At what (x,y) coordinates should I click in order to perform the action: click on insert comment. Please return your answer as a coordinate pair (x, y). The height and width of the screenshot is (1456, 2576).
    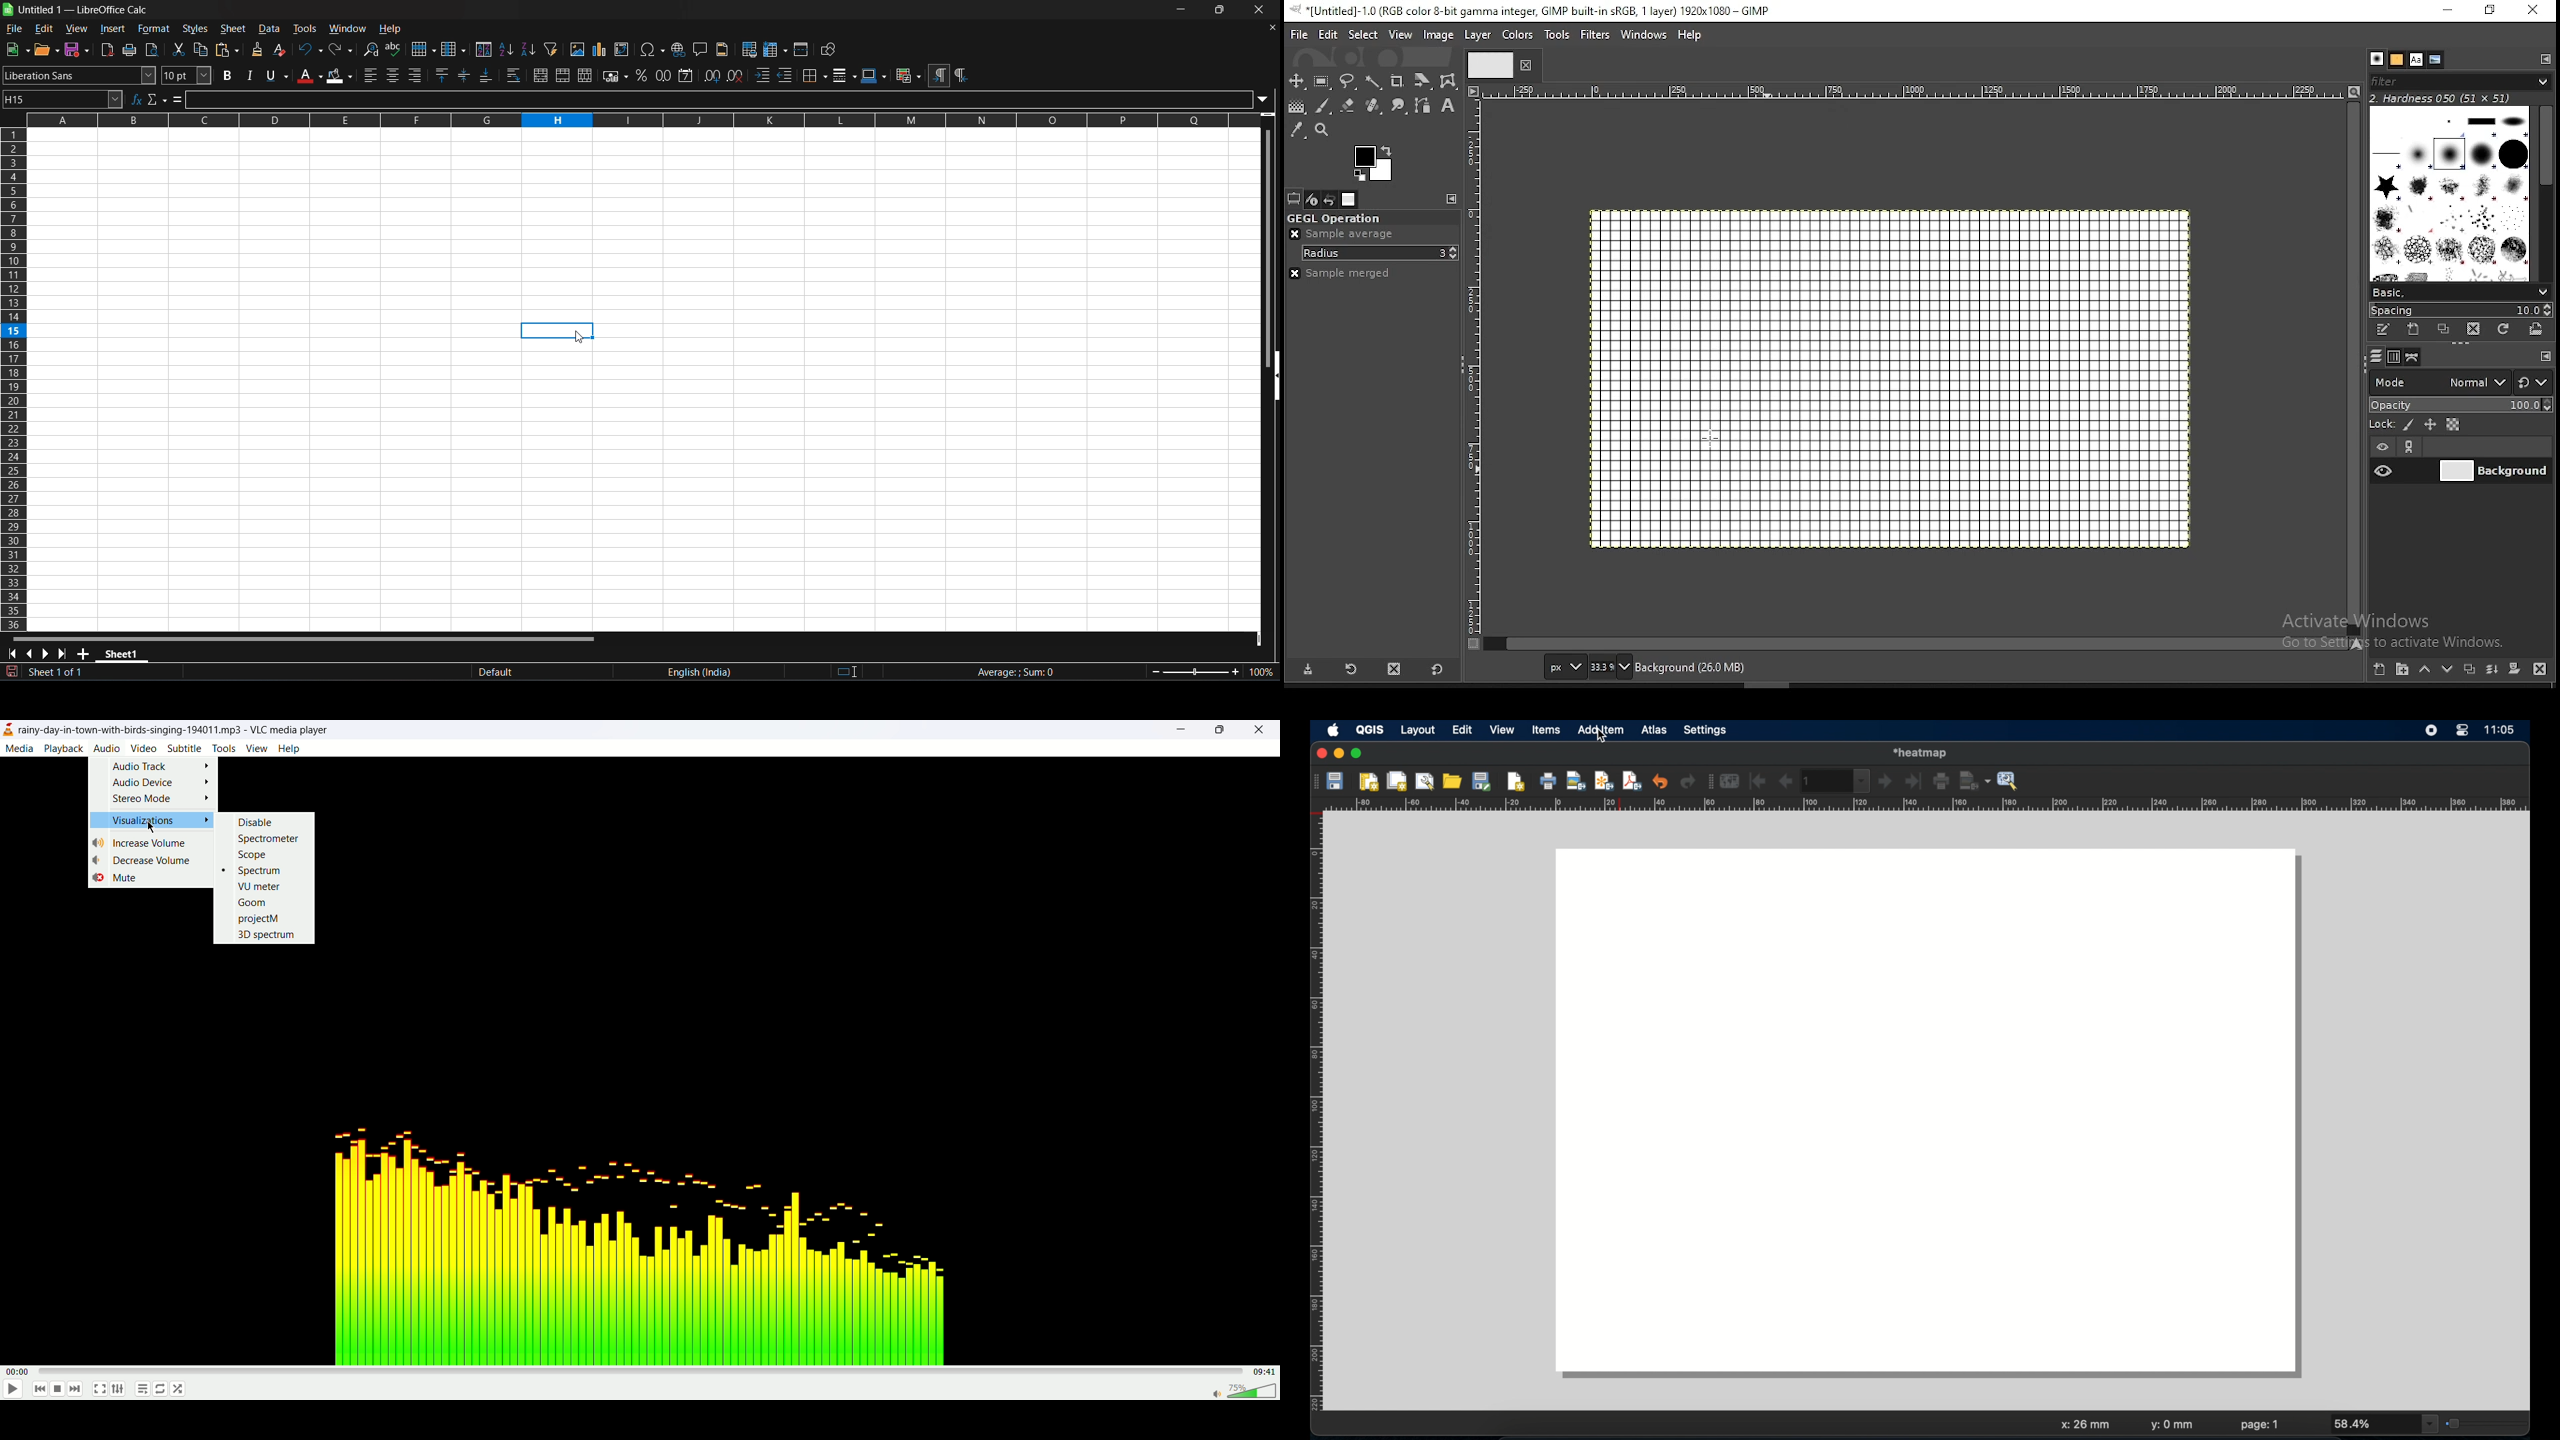
    Looking at the image, I should click on (702, 49).